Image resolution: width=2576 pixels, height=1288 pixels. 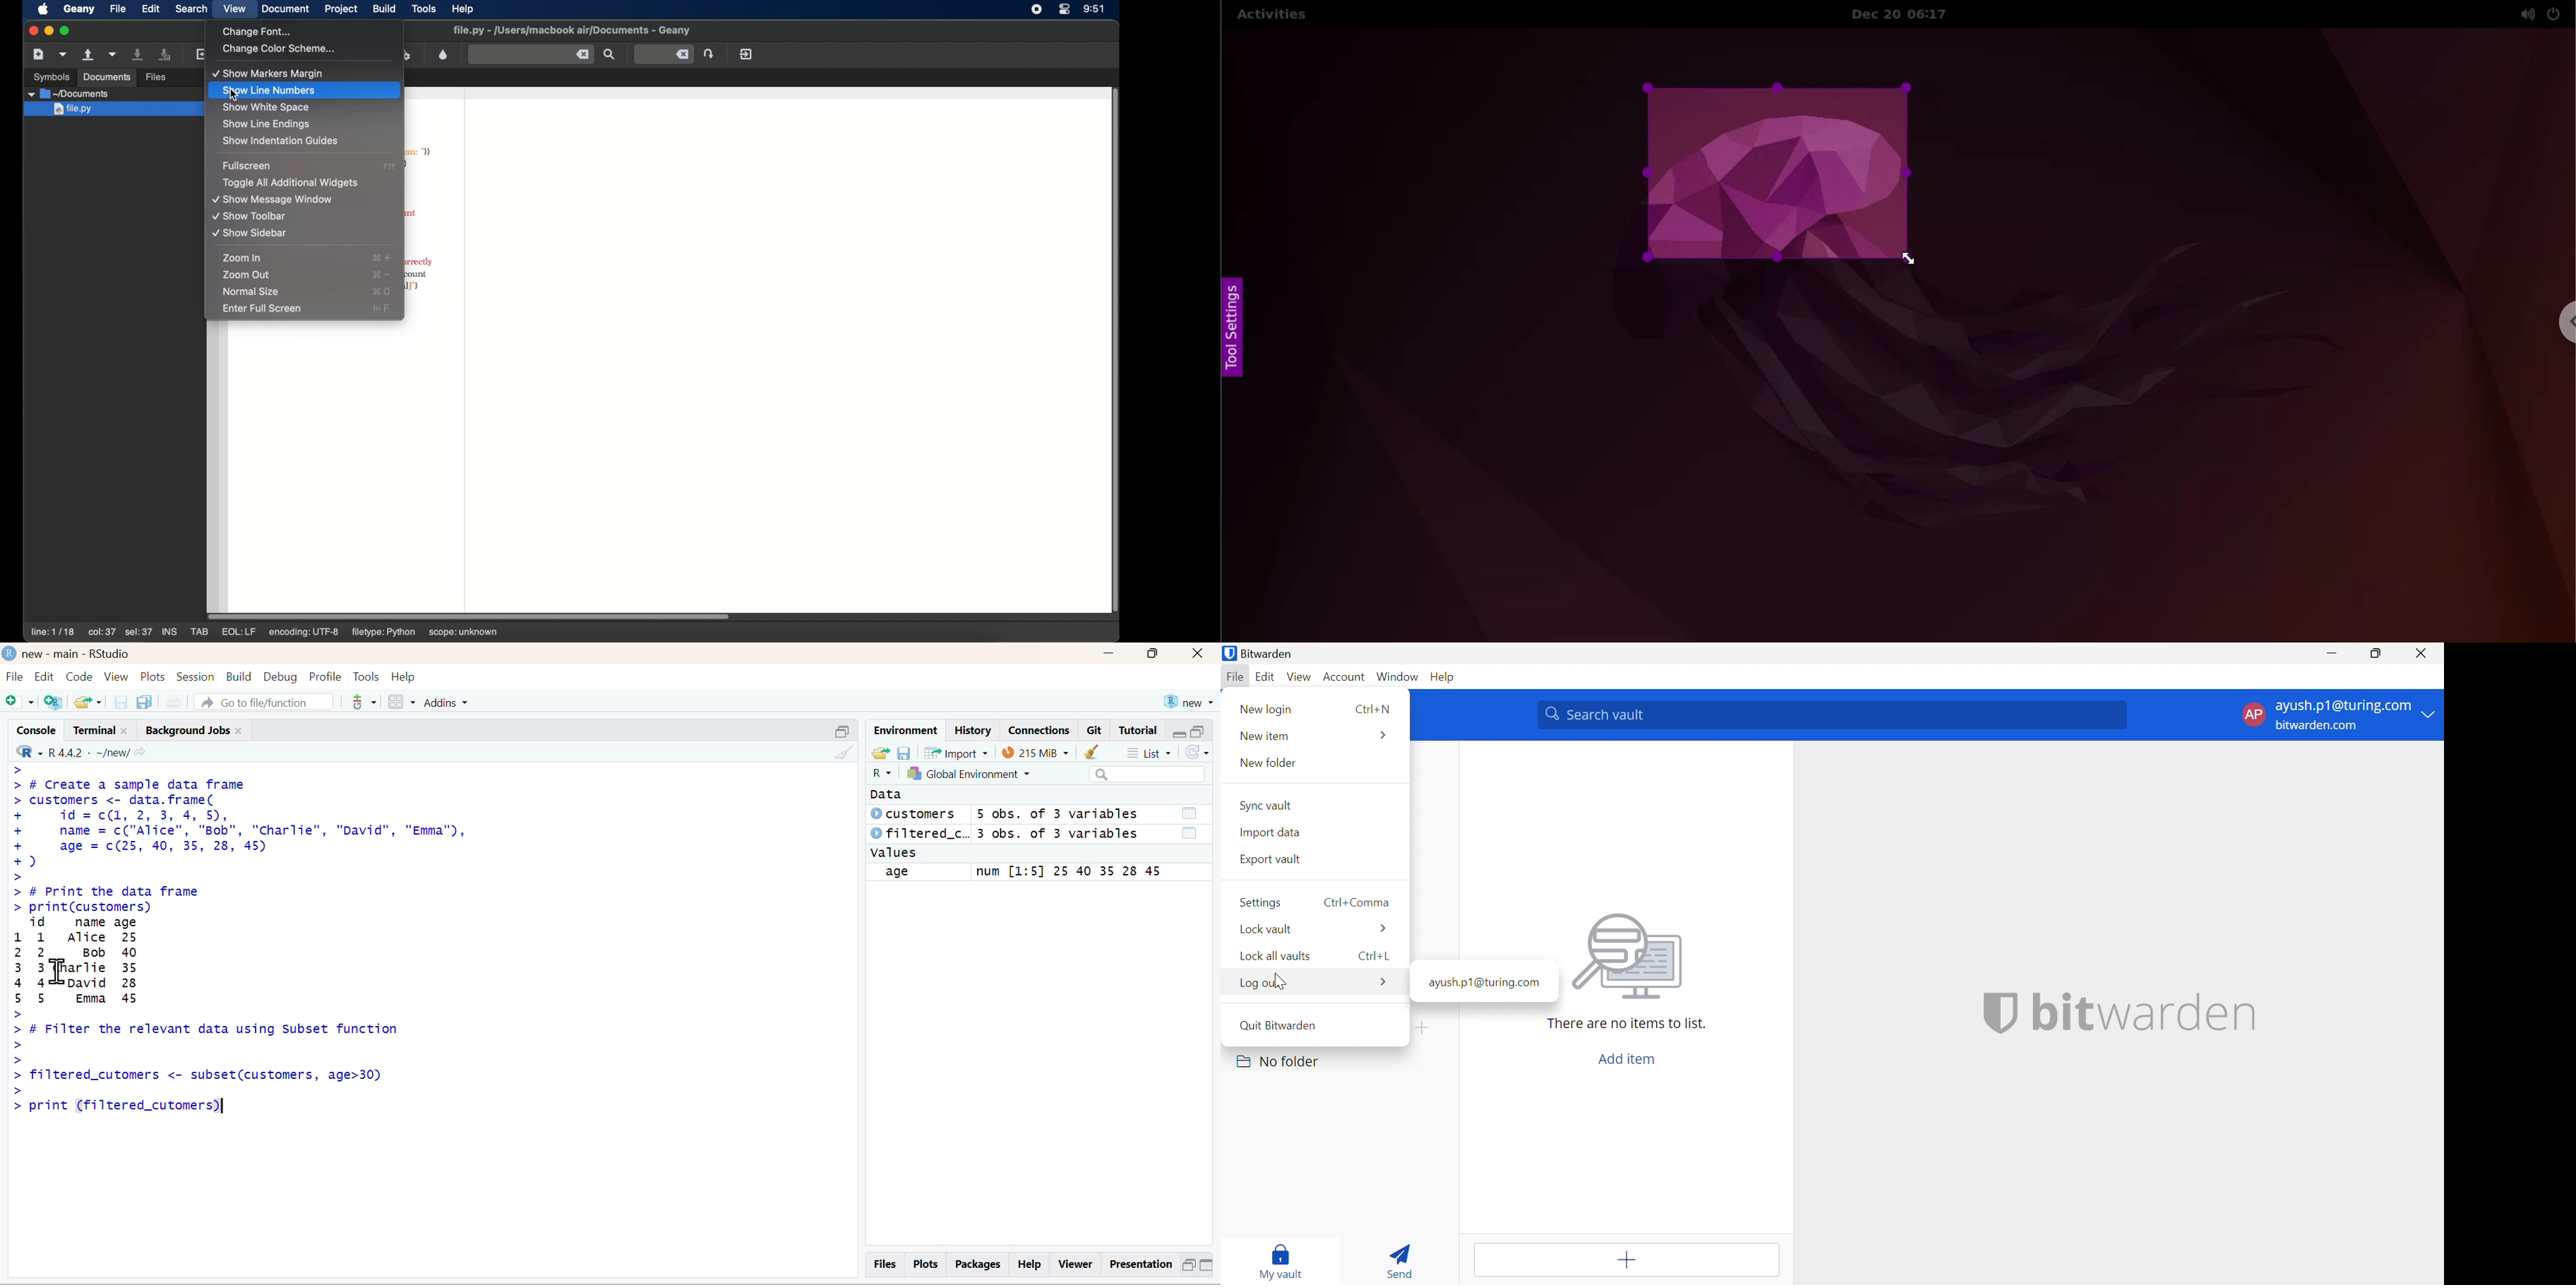 I want to click on Connections, so click(x=1039, y=729).